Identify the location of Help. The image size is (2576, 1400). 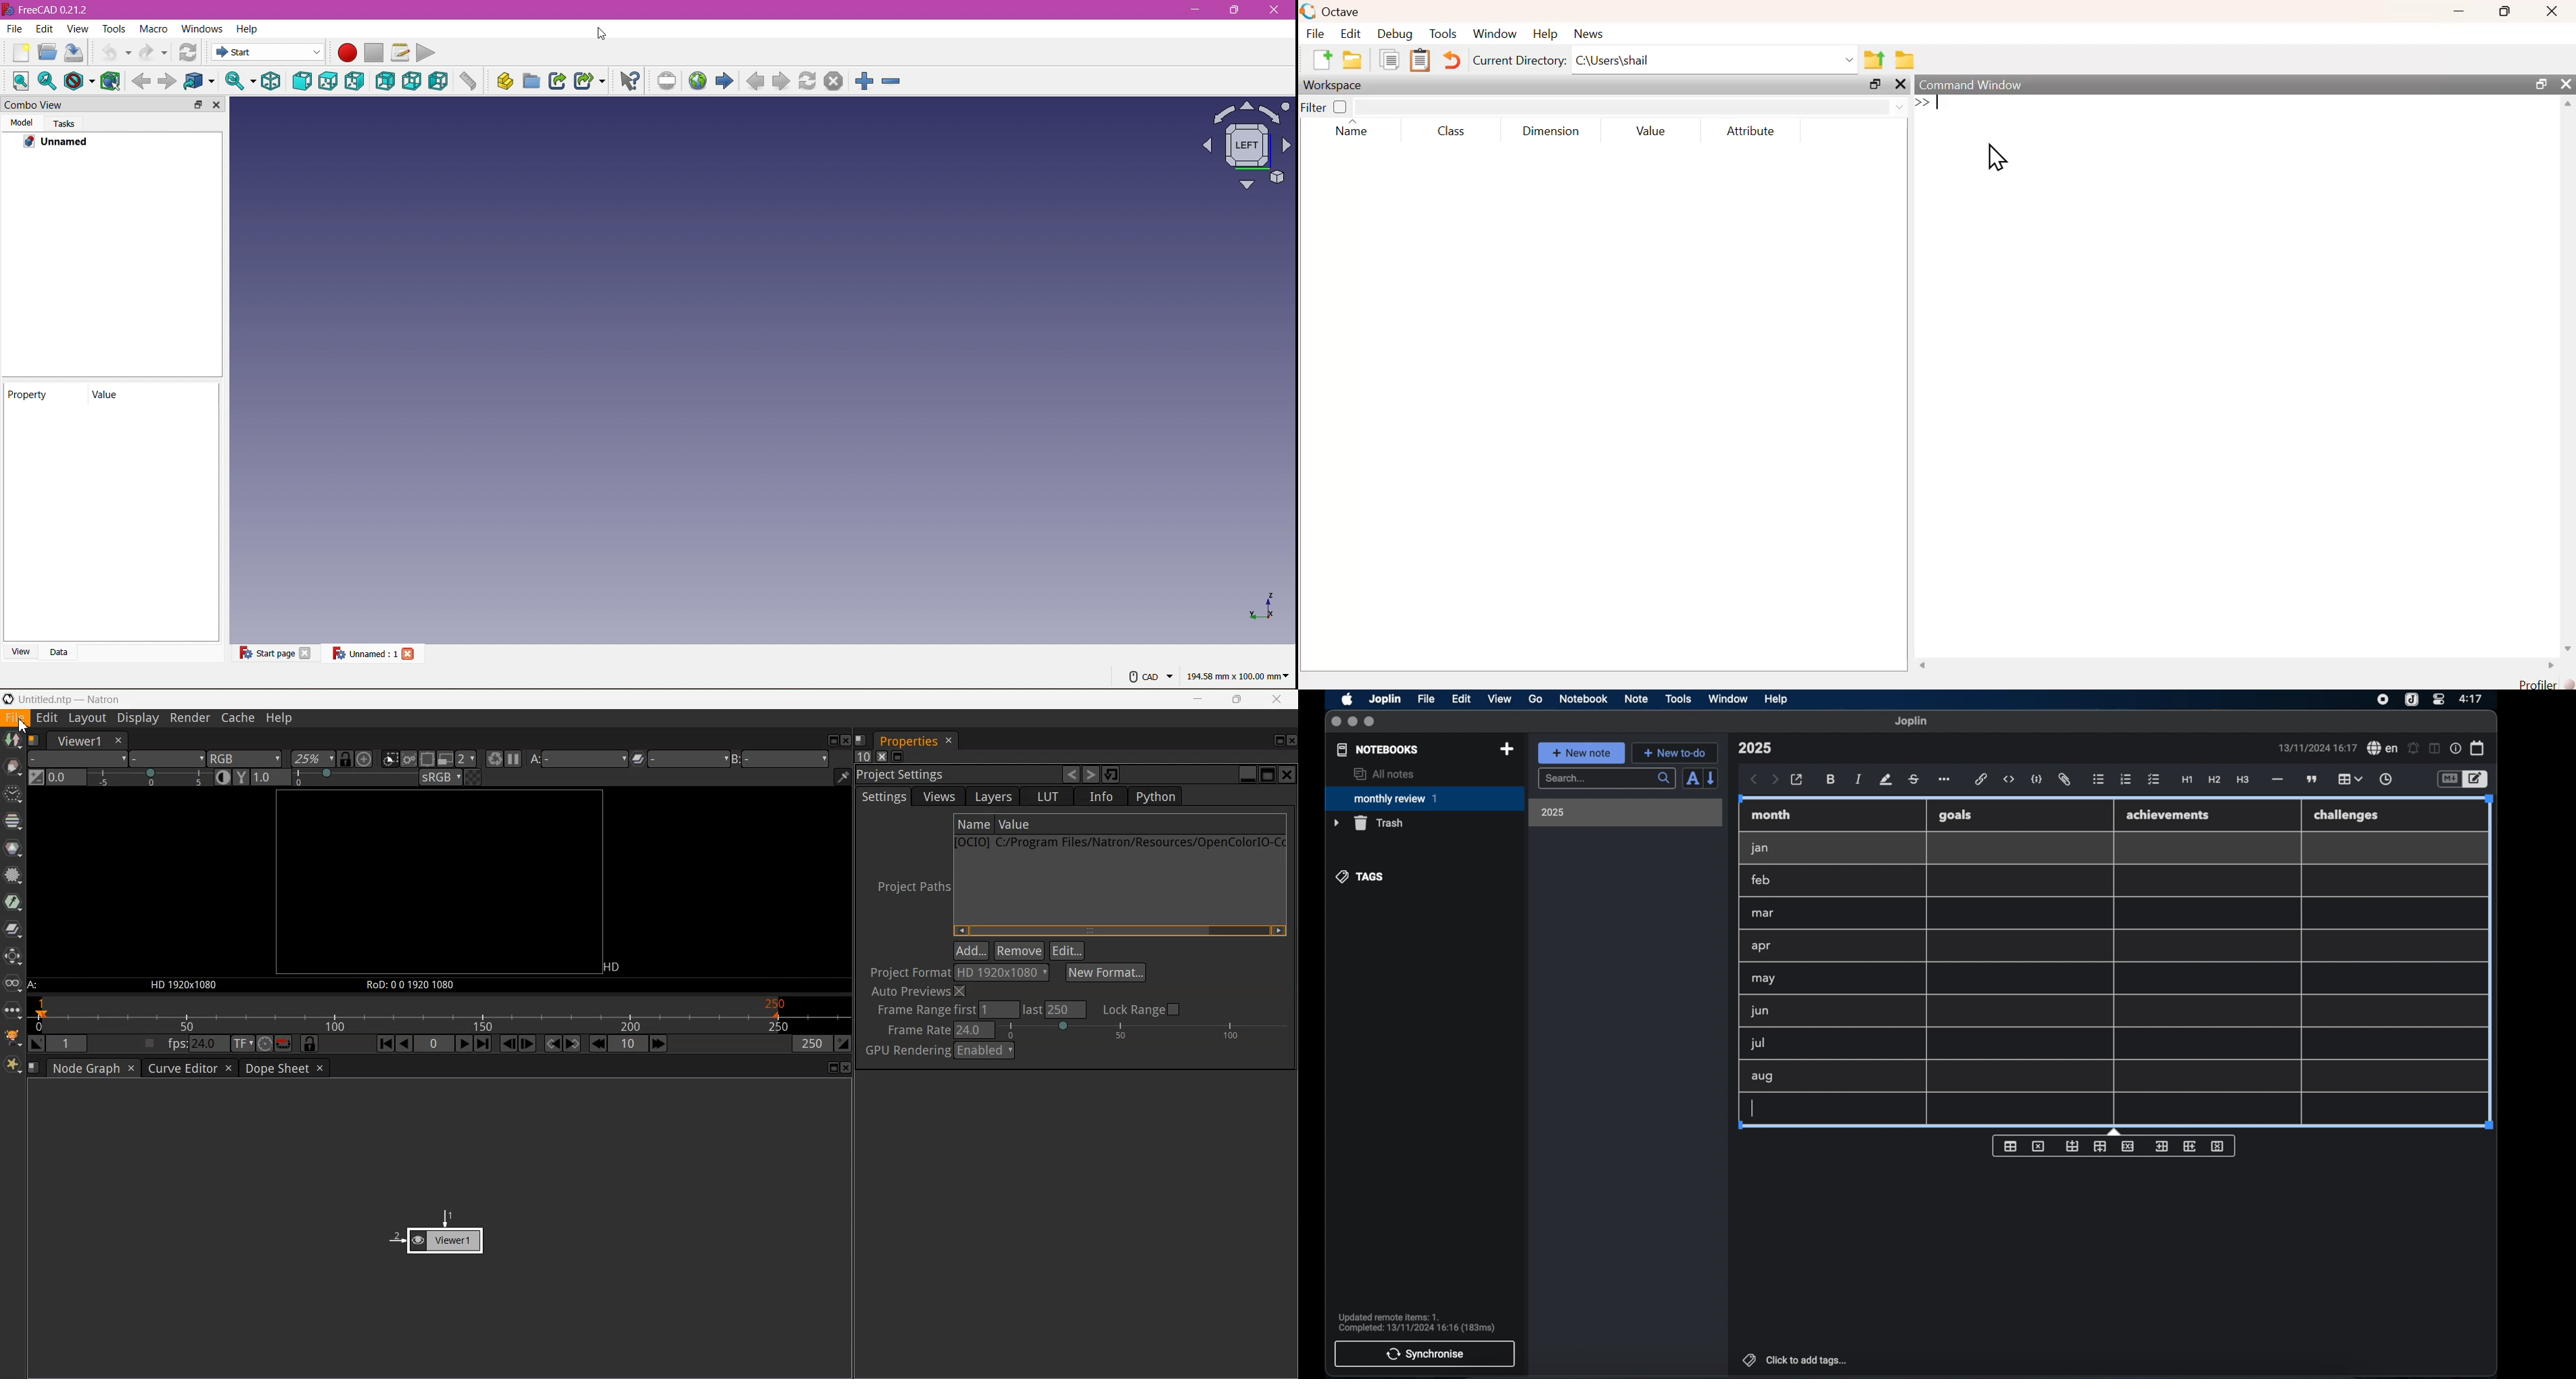
(1546, 34).